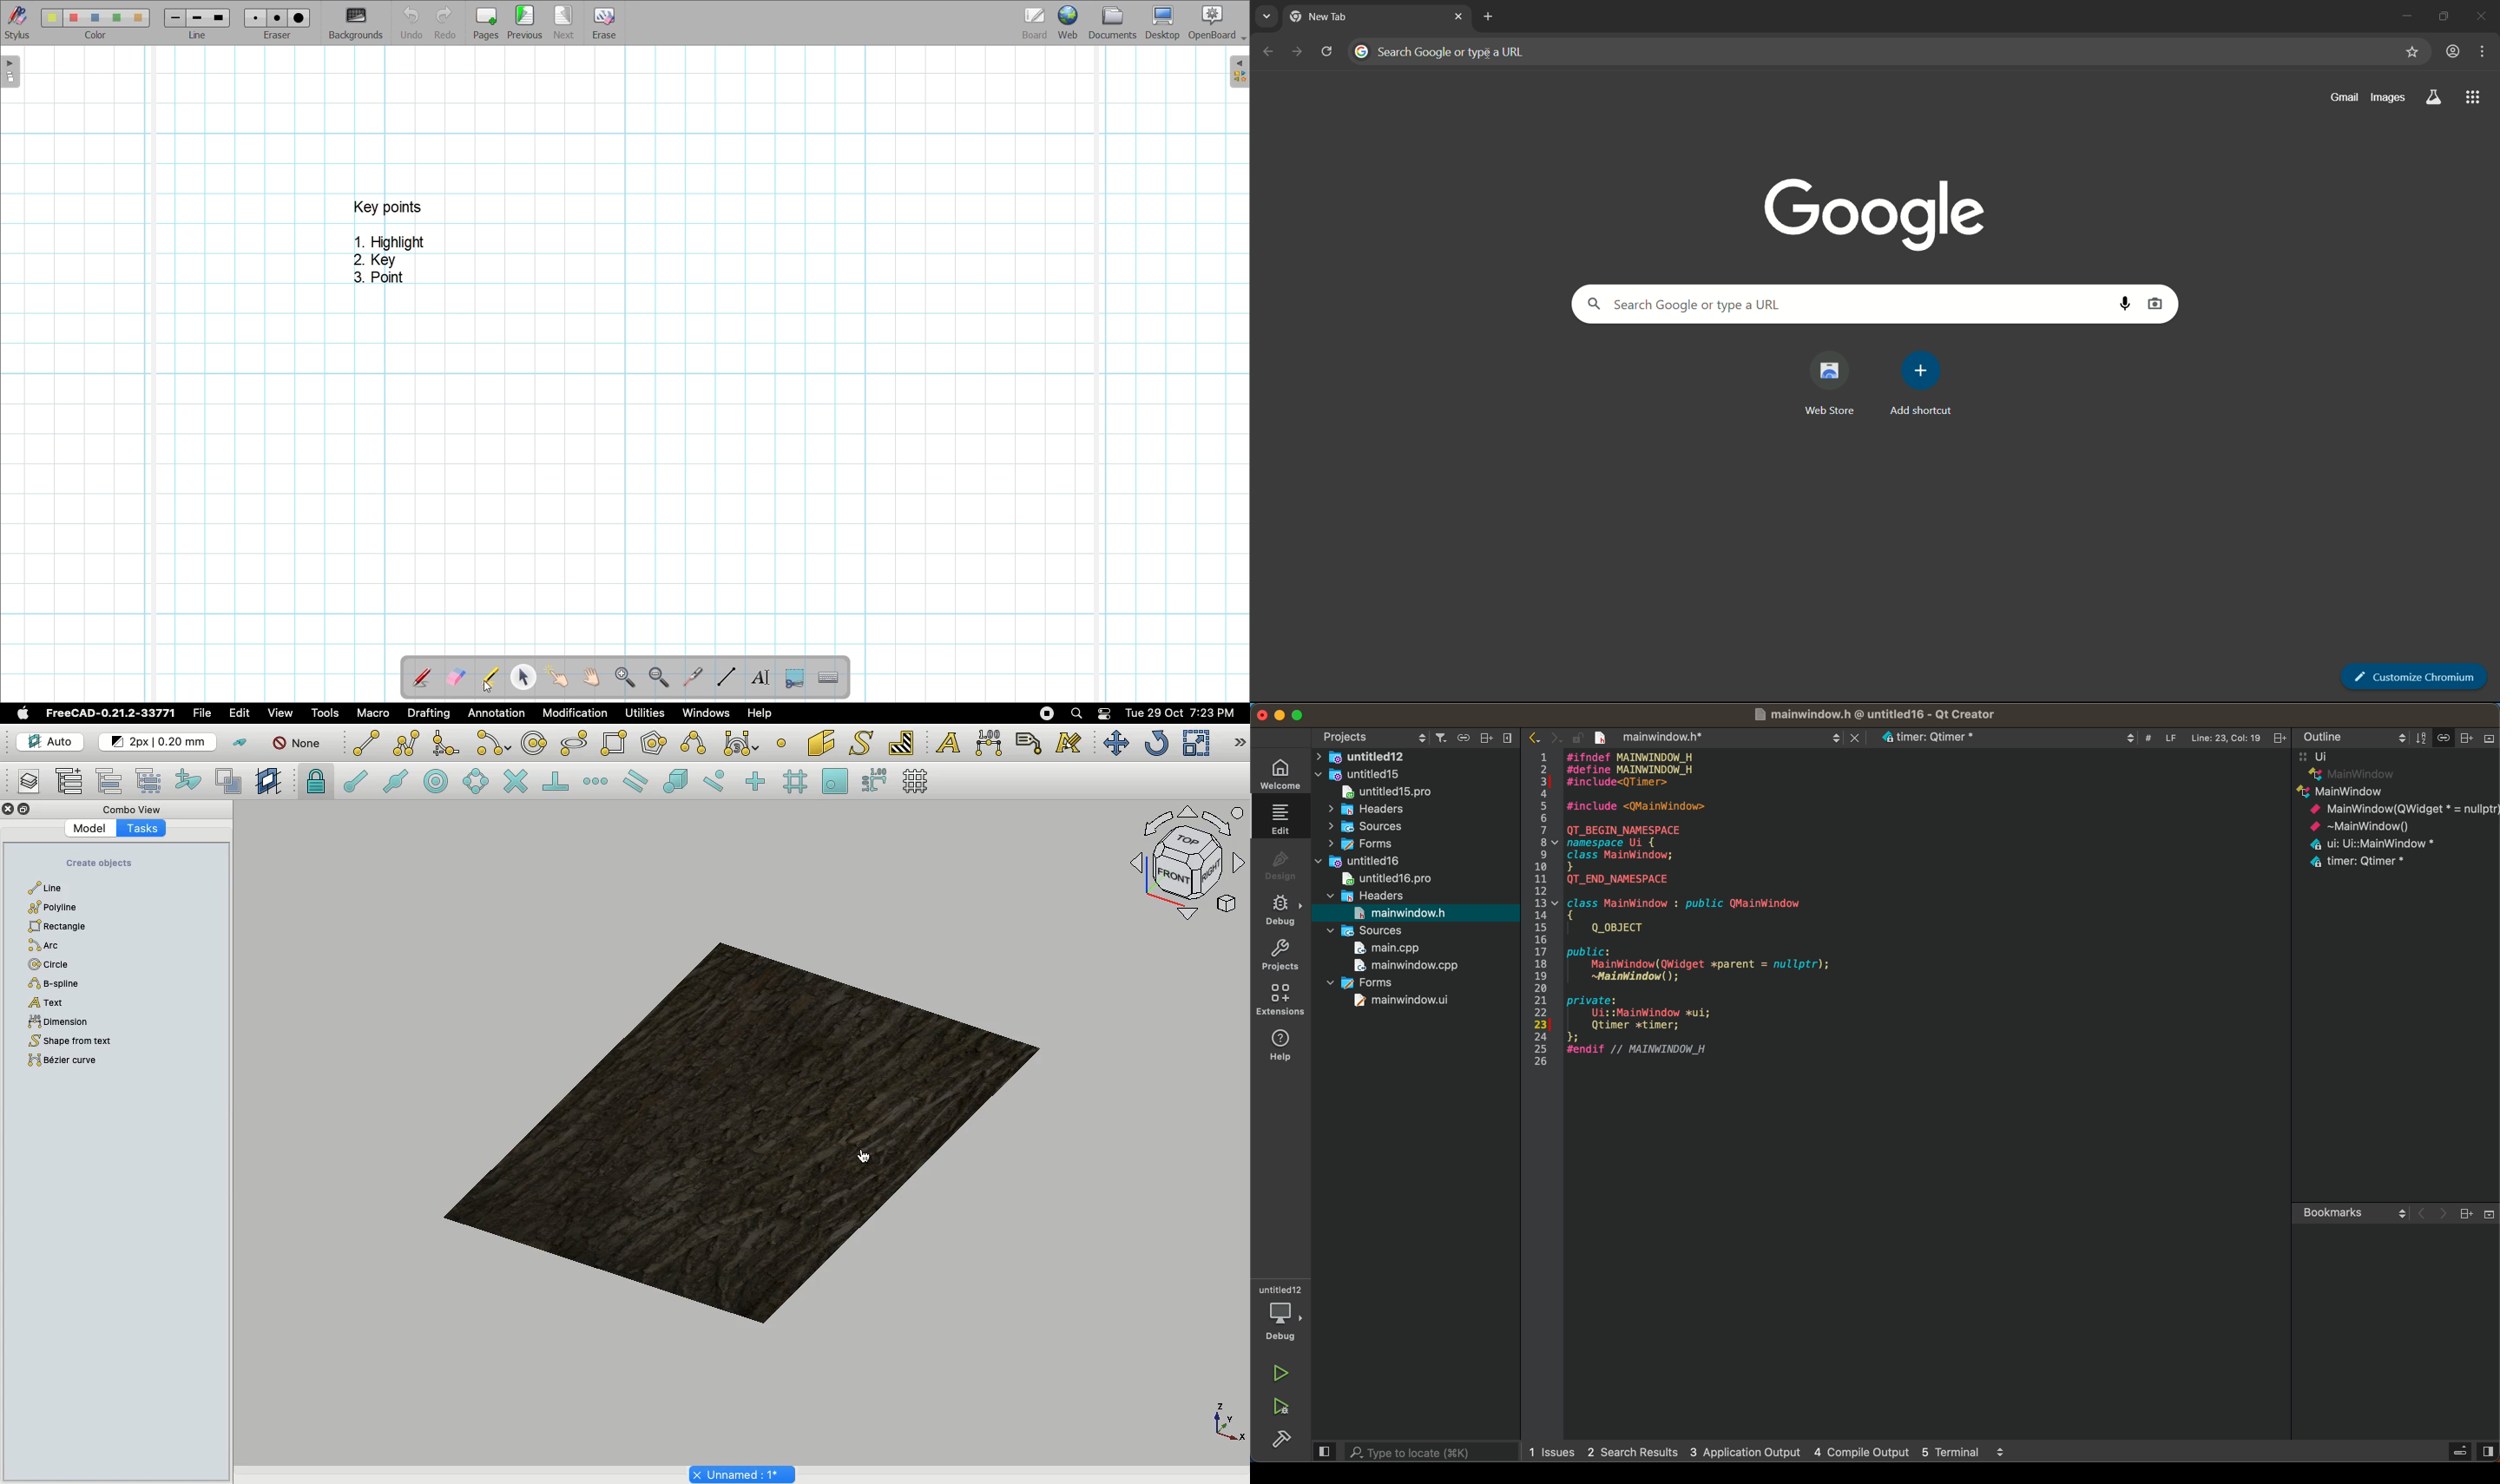  What do you see at coordinates (1647, 1028) in the screenshot?
I see `timer code` at bounding box center [1647, 1028].